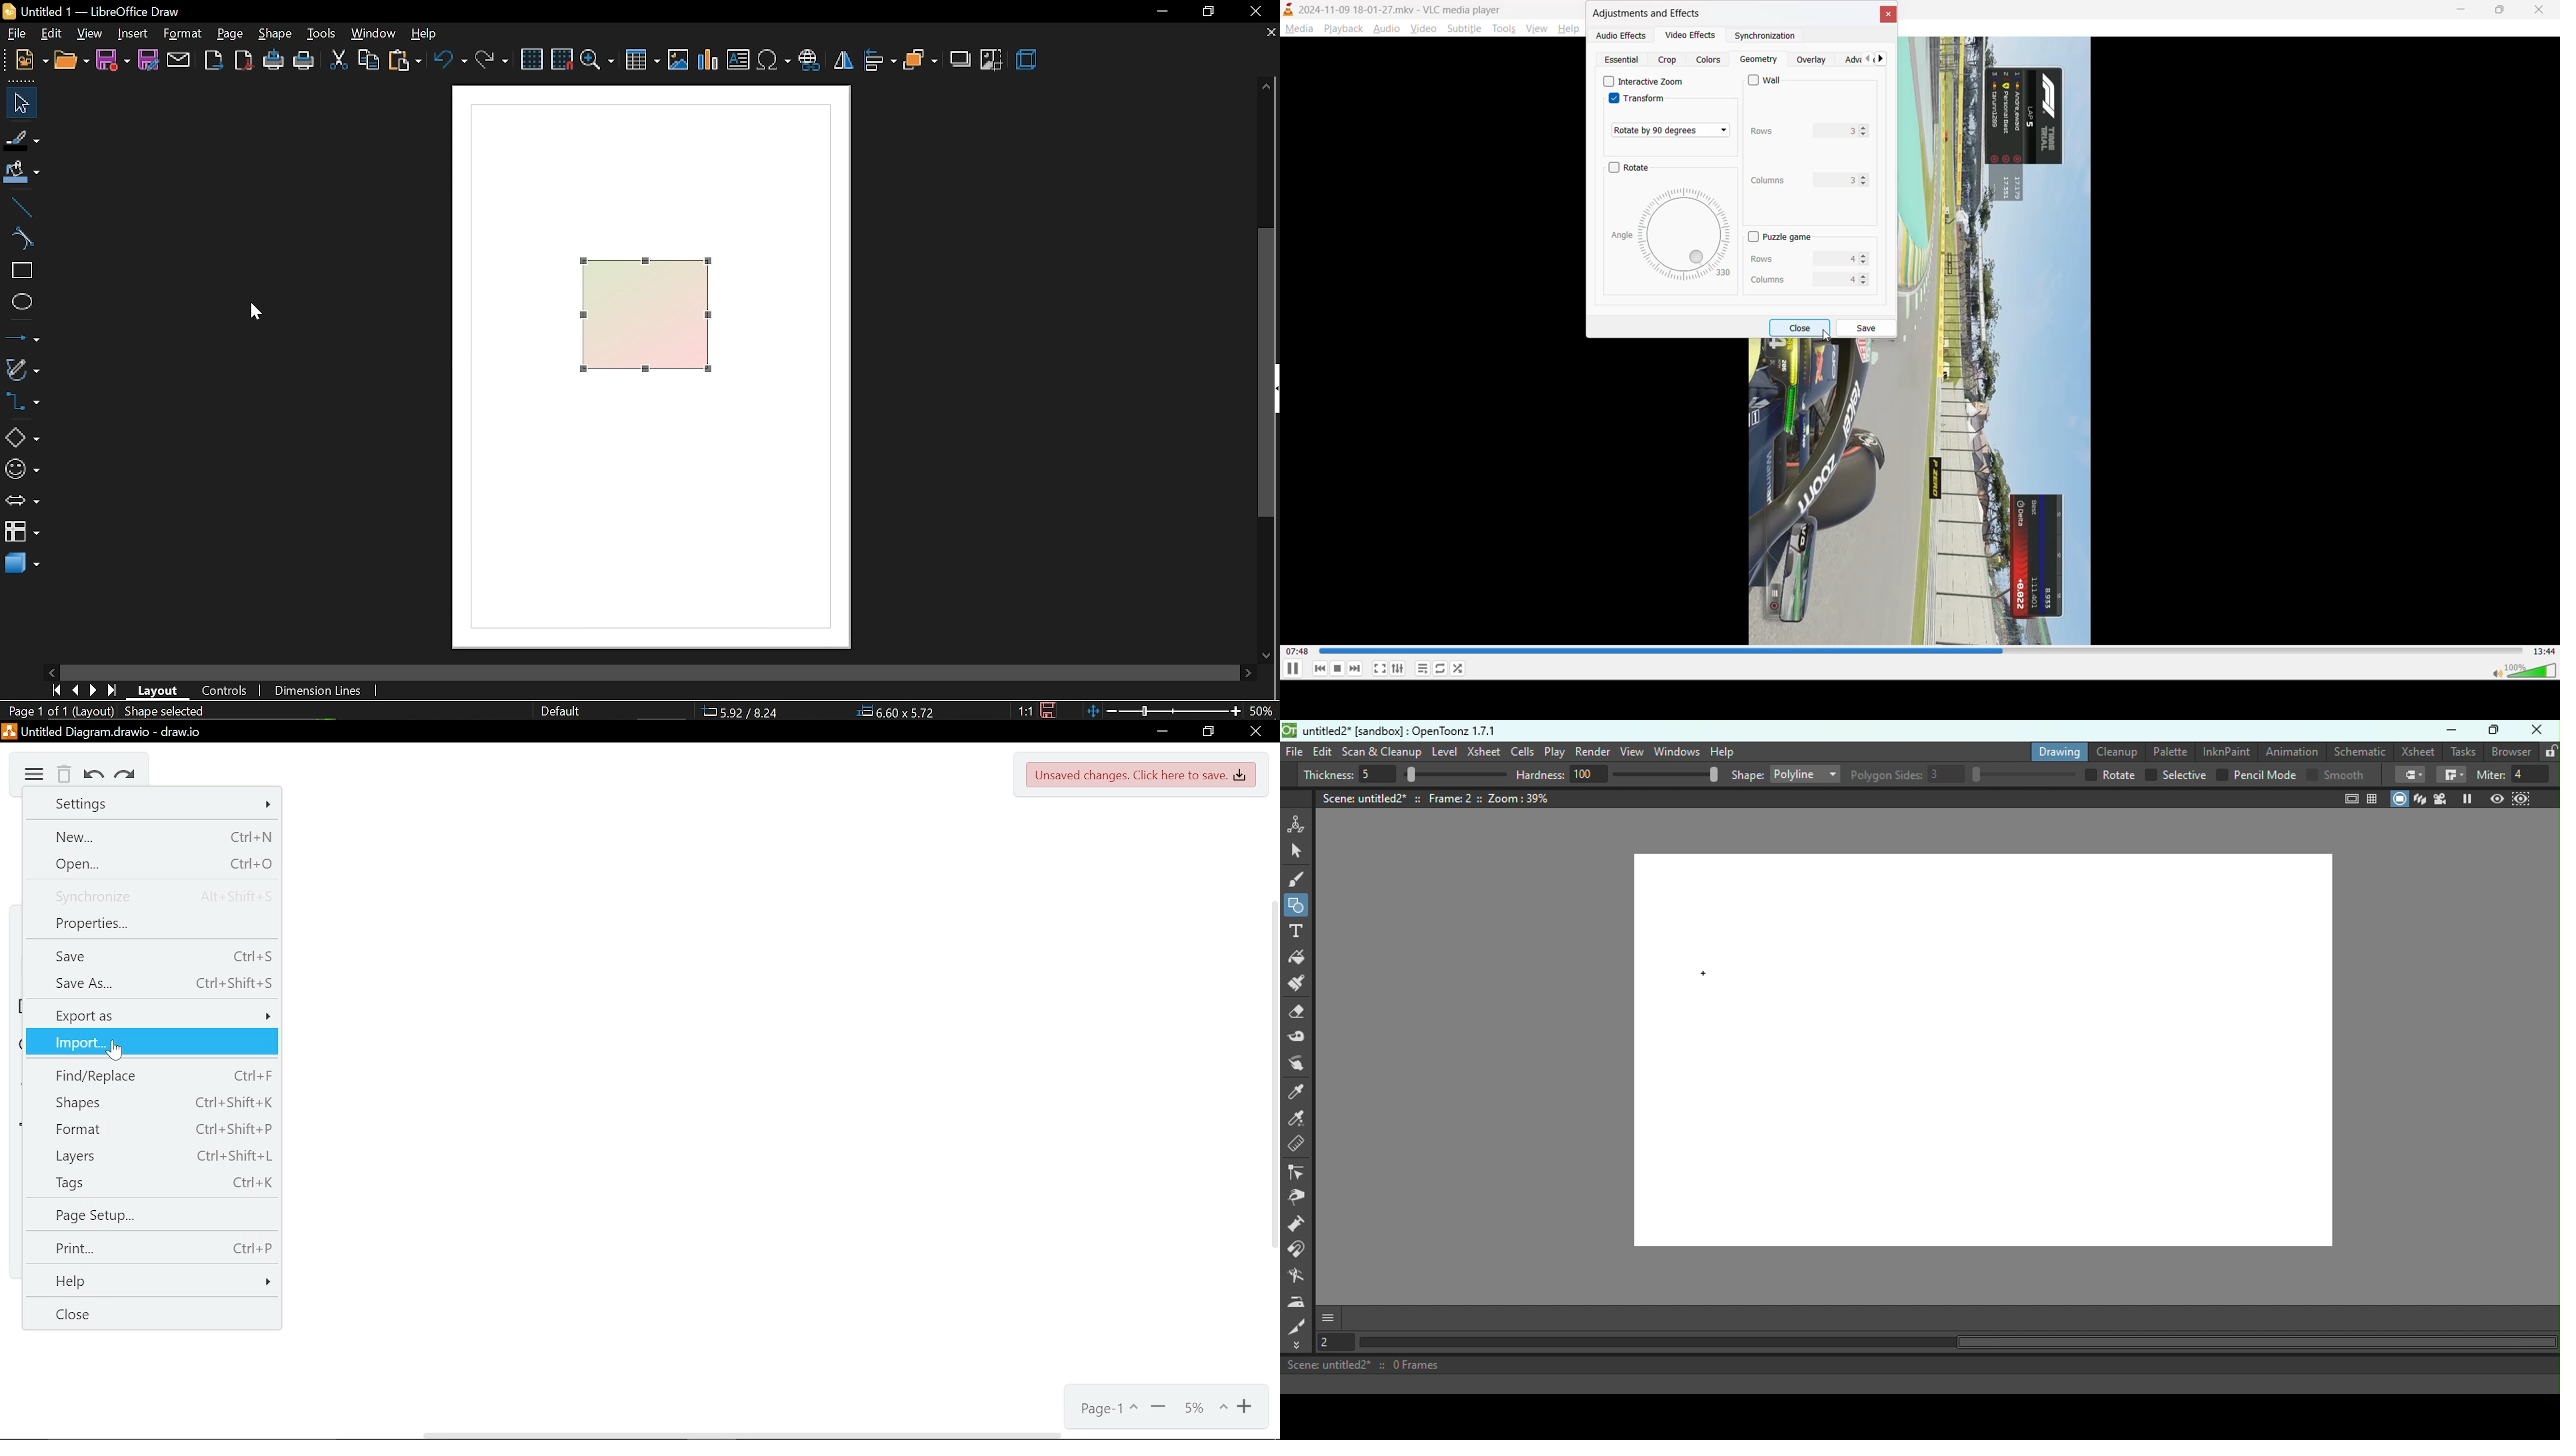 The image size is (2576, 1456). I want to click on Insert symbol, so click(774, 63).